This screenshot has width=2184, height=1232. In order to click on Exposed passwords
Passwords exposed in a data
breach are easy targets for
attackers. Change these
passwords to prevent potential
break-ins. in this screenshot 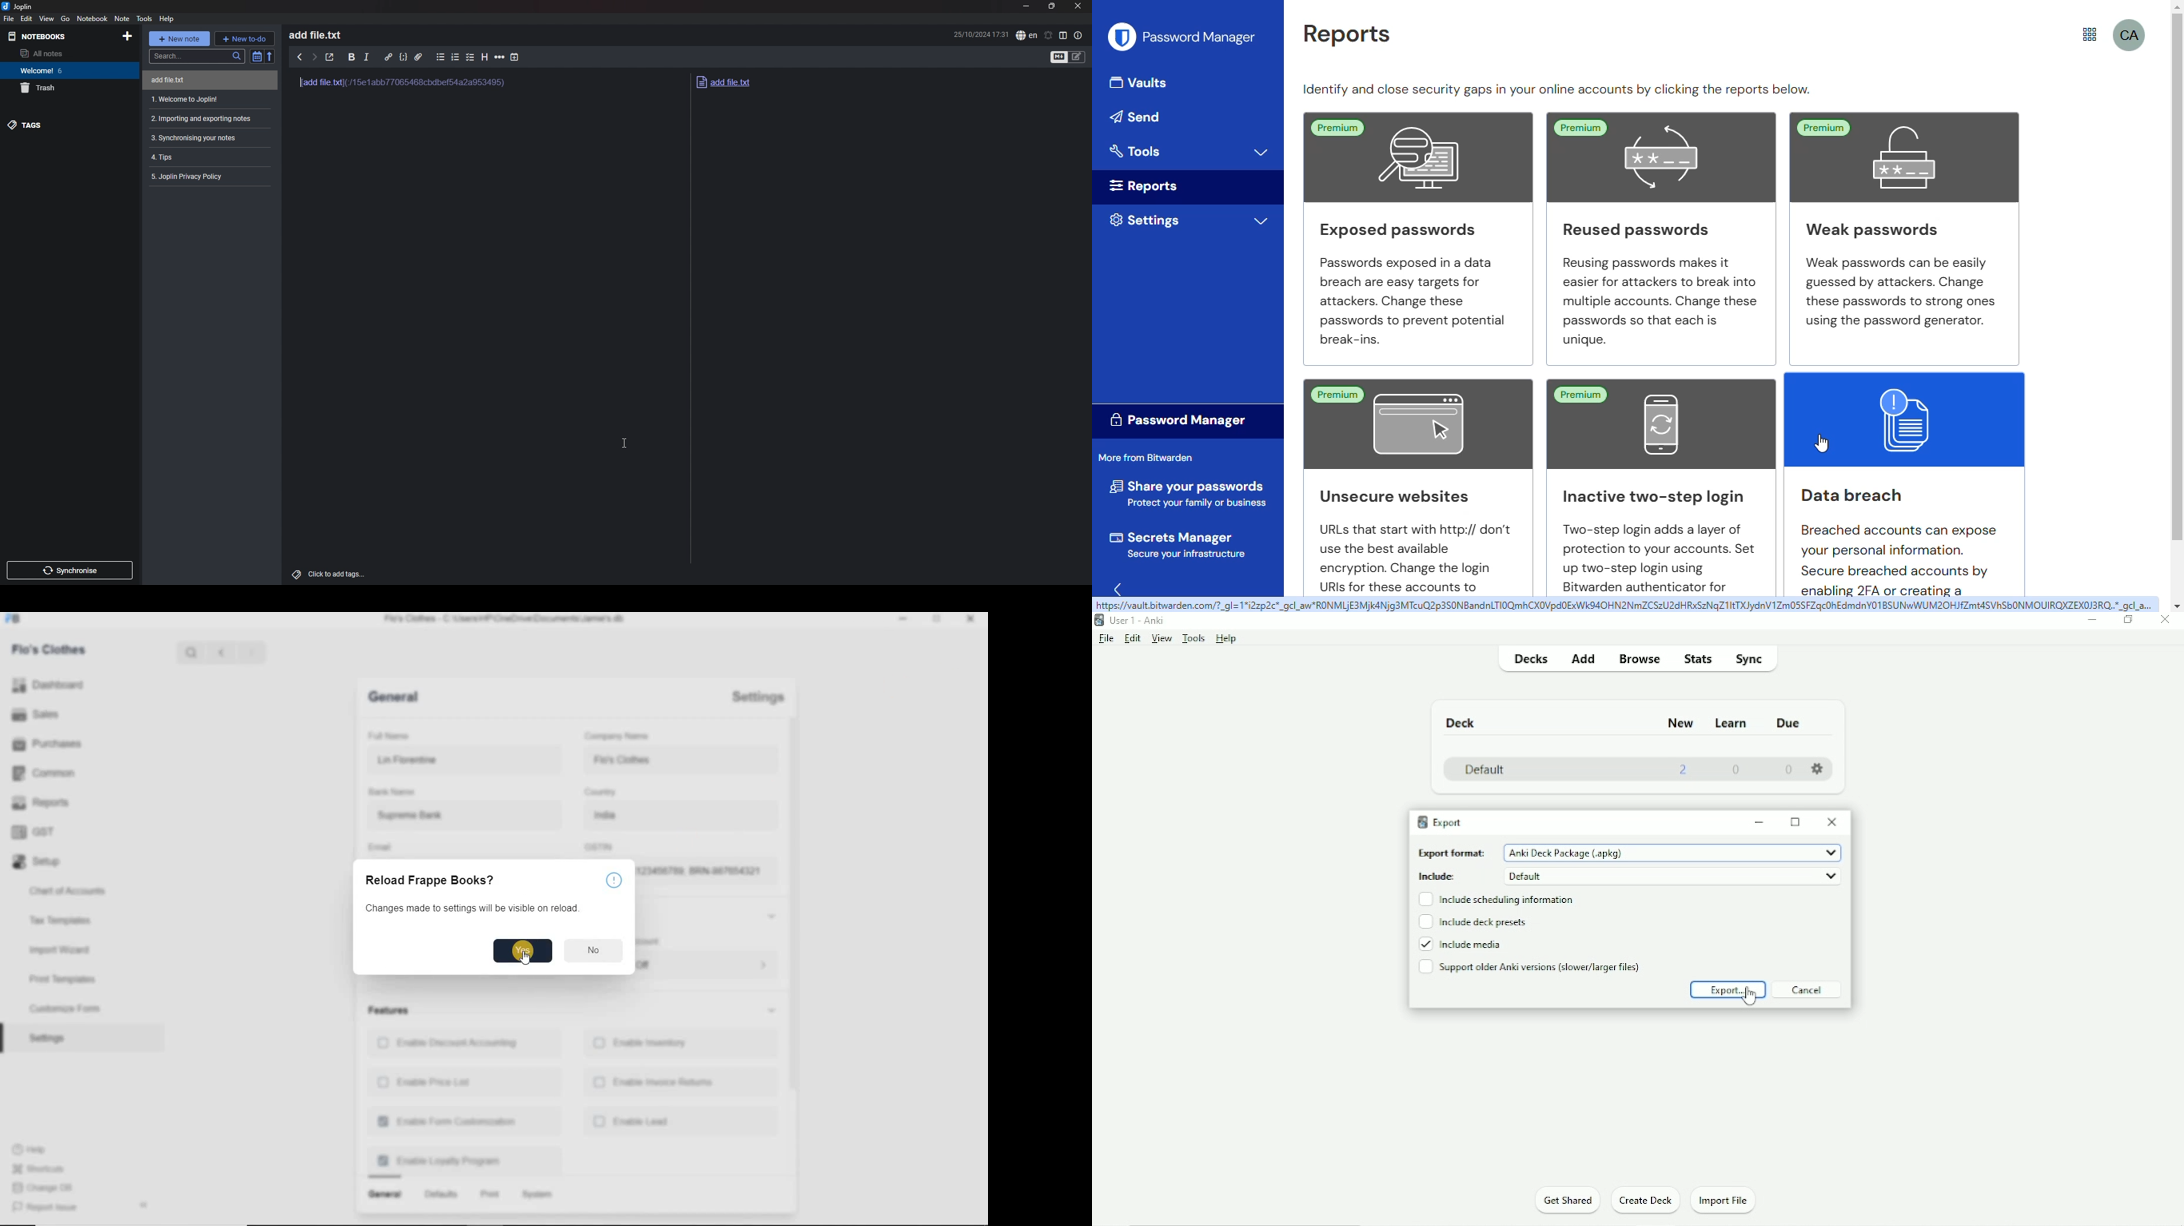, I will do `click(1413, 289)`.